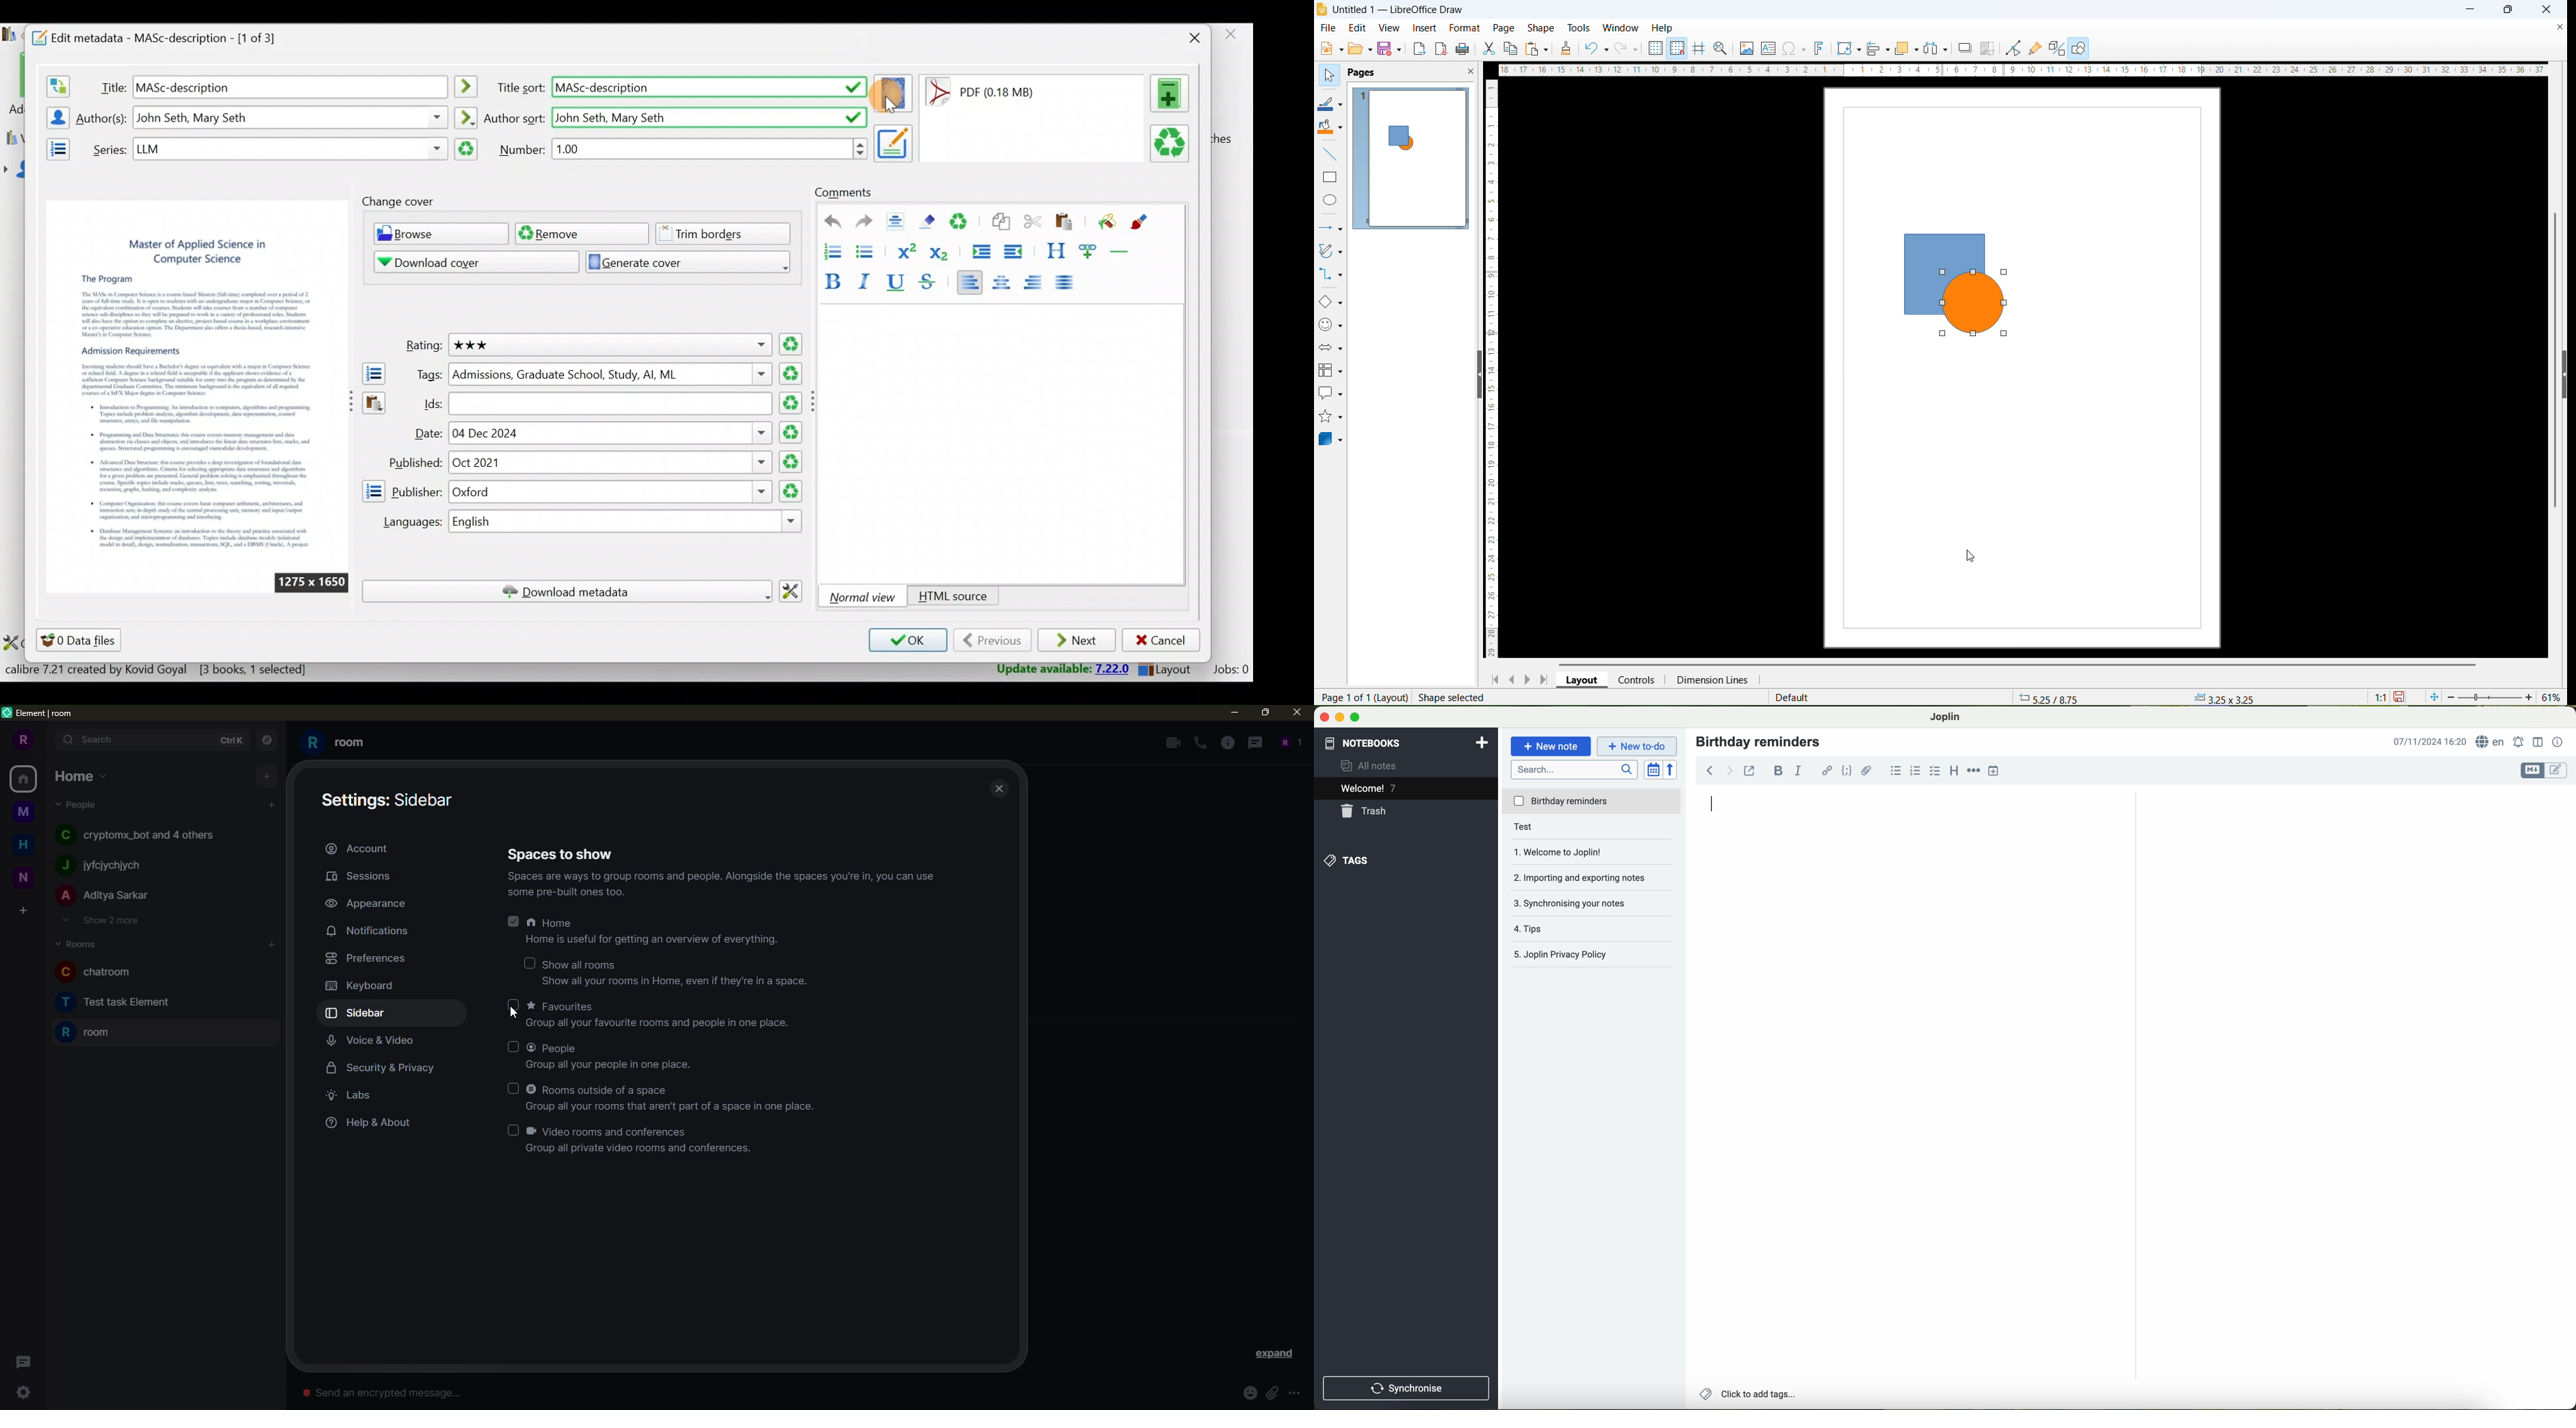 The image size is (2576, 1428). I want to click on close , so click(2546, 9).